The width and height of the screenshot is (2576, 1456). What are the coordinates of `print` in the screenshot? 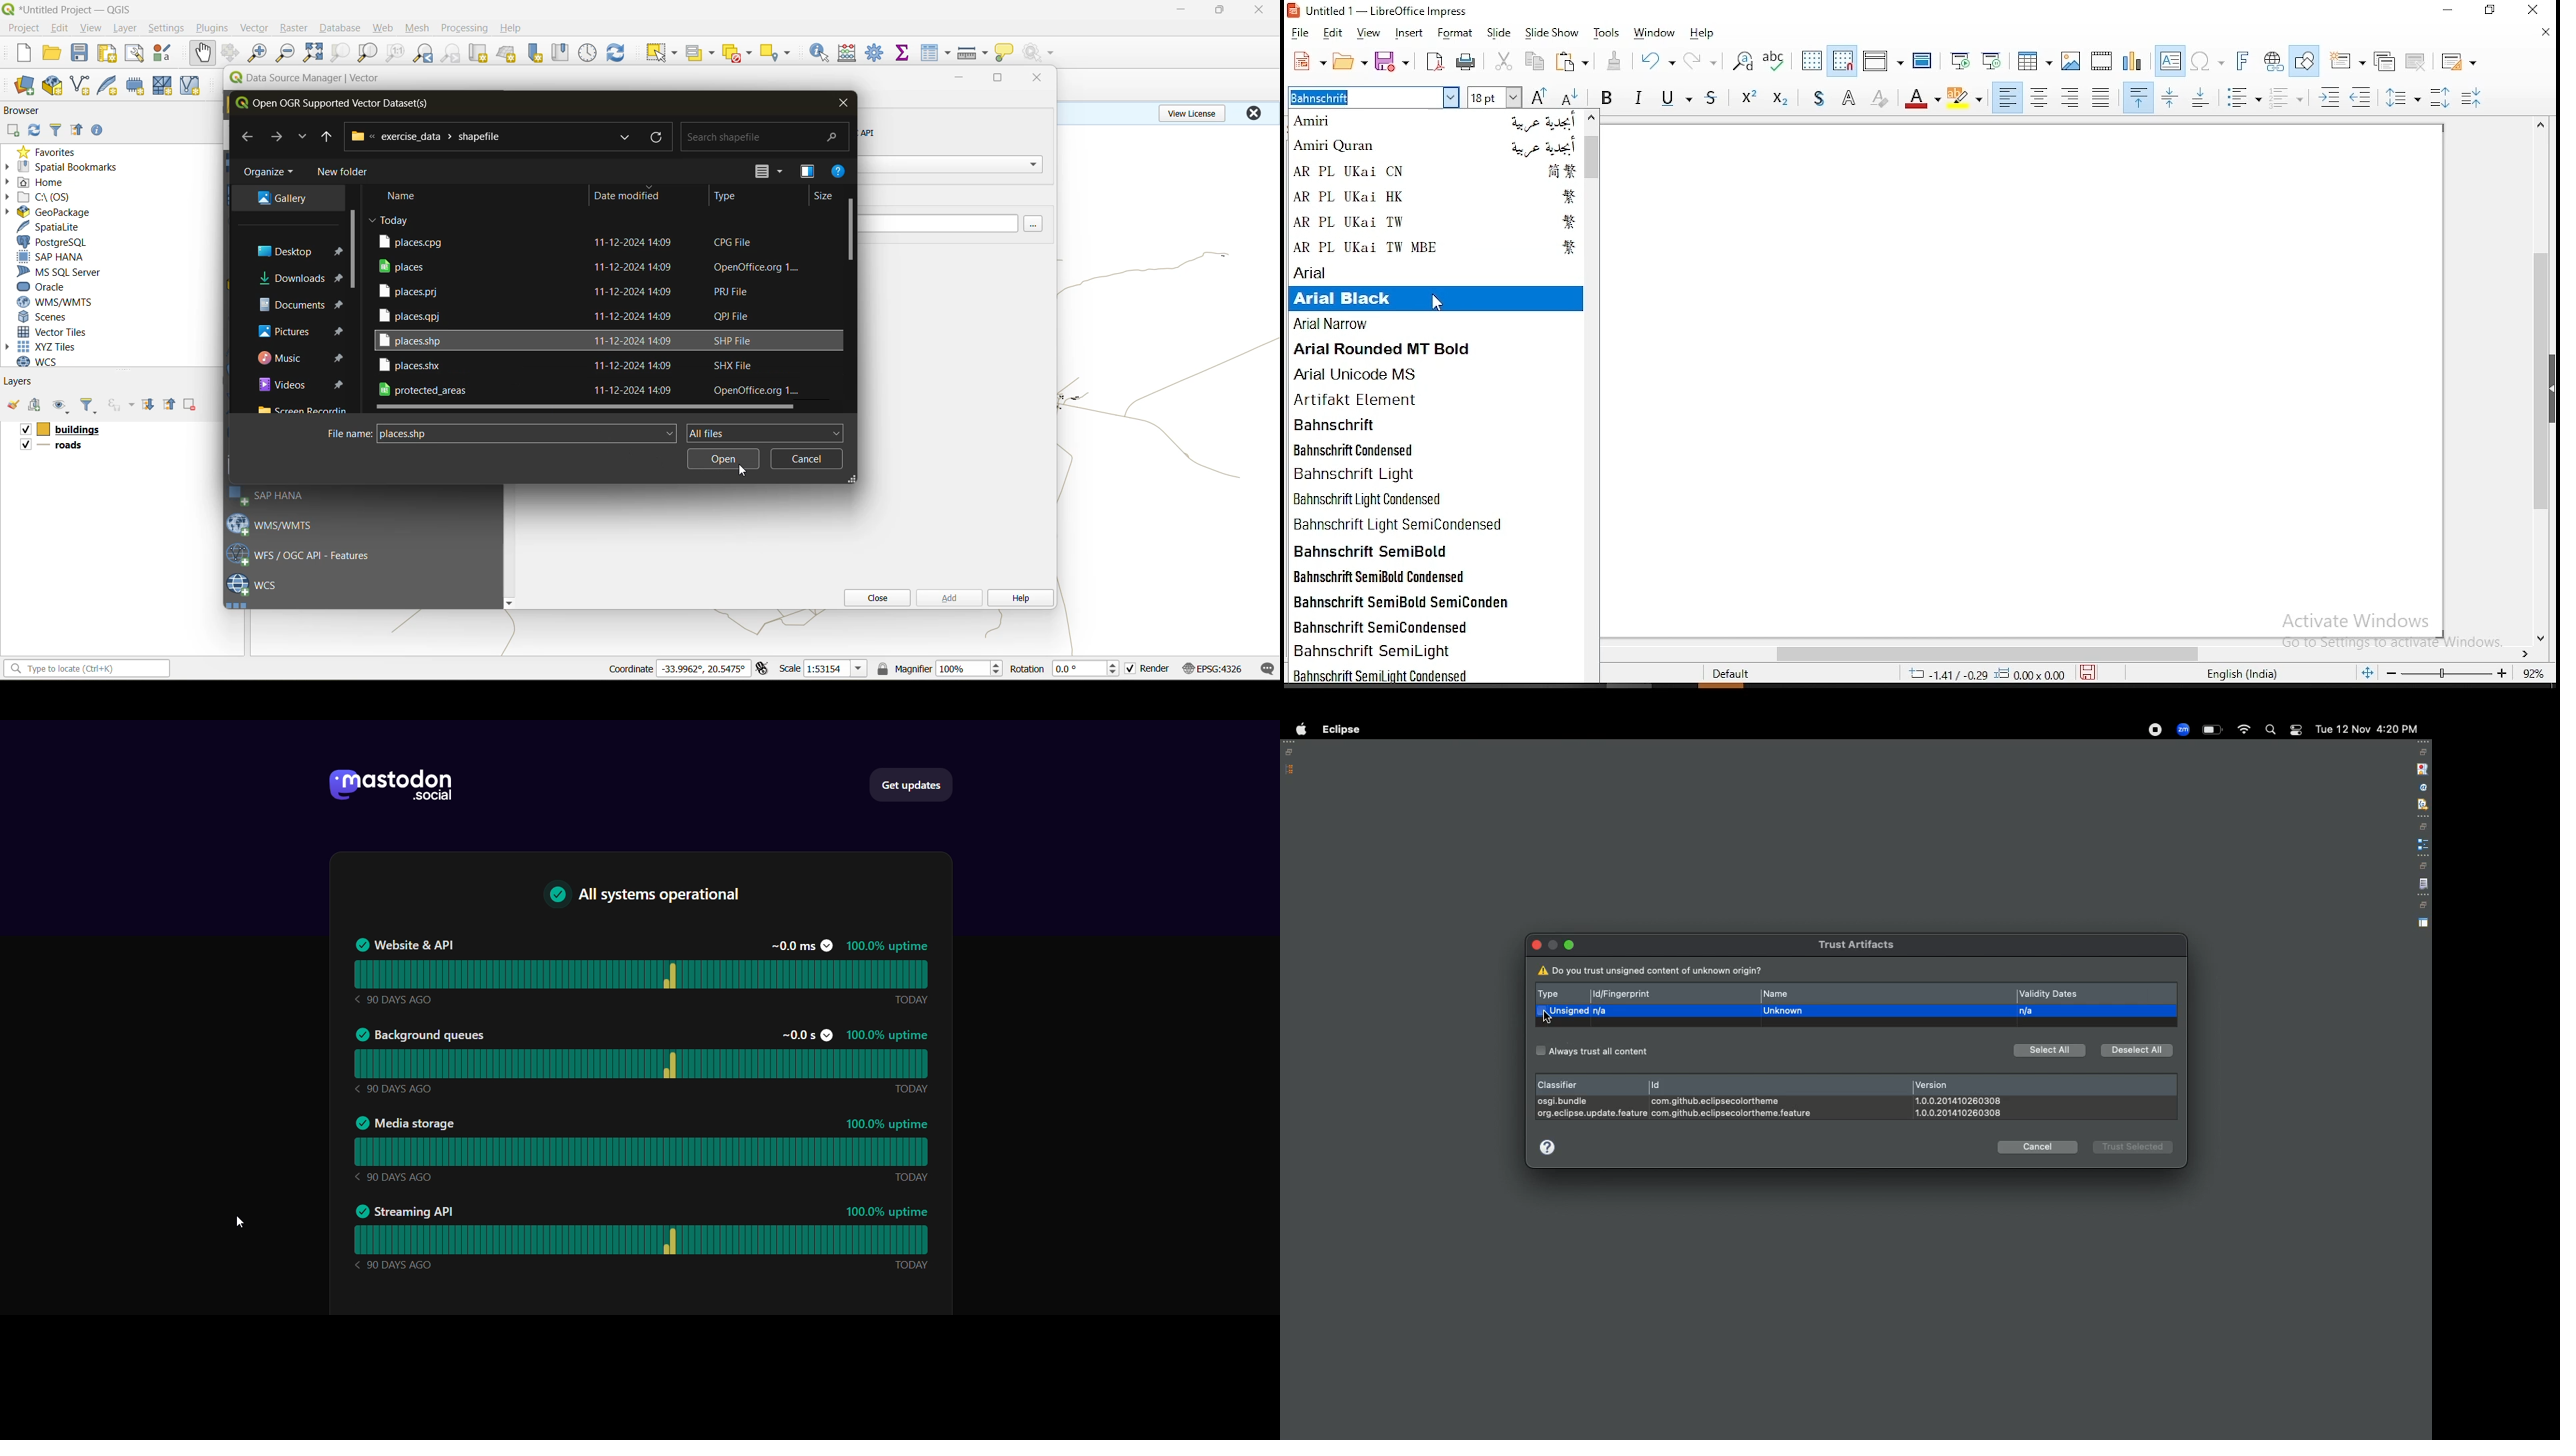 It's located at (1468, 64).